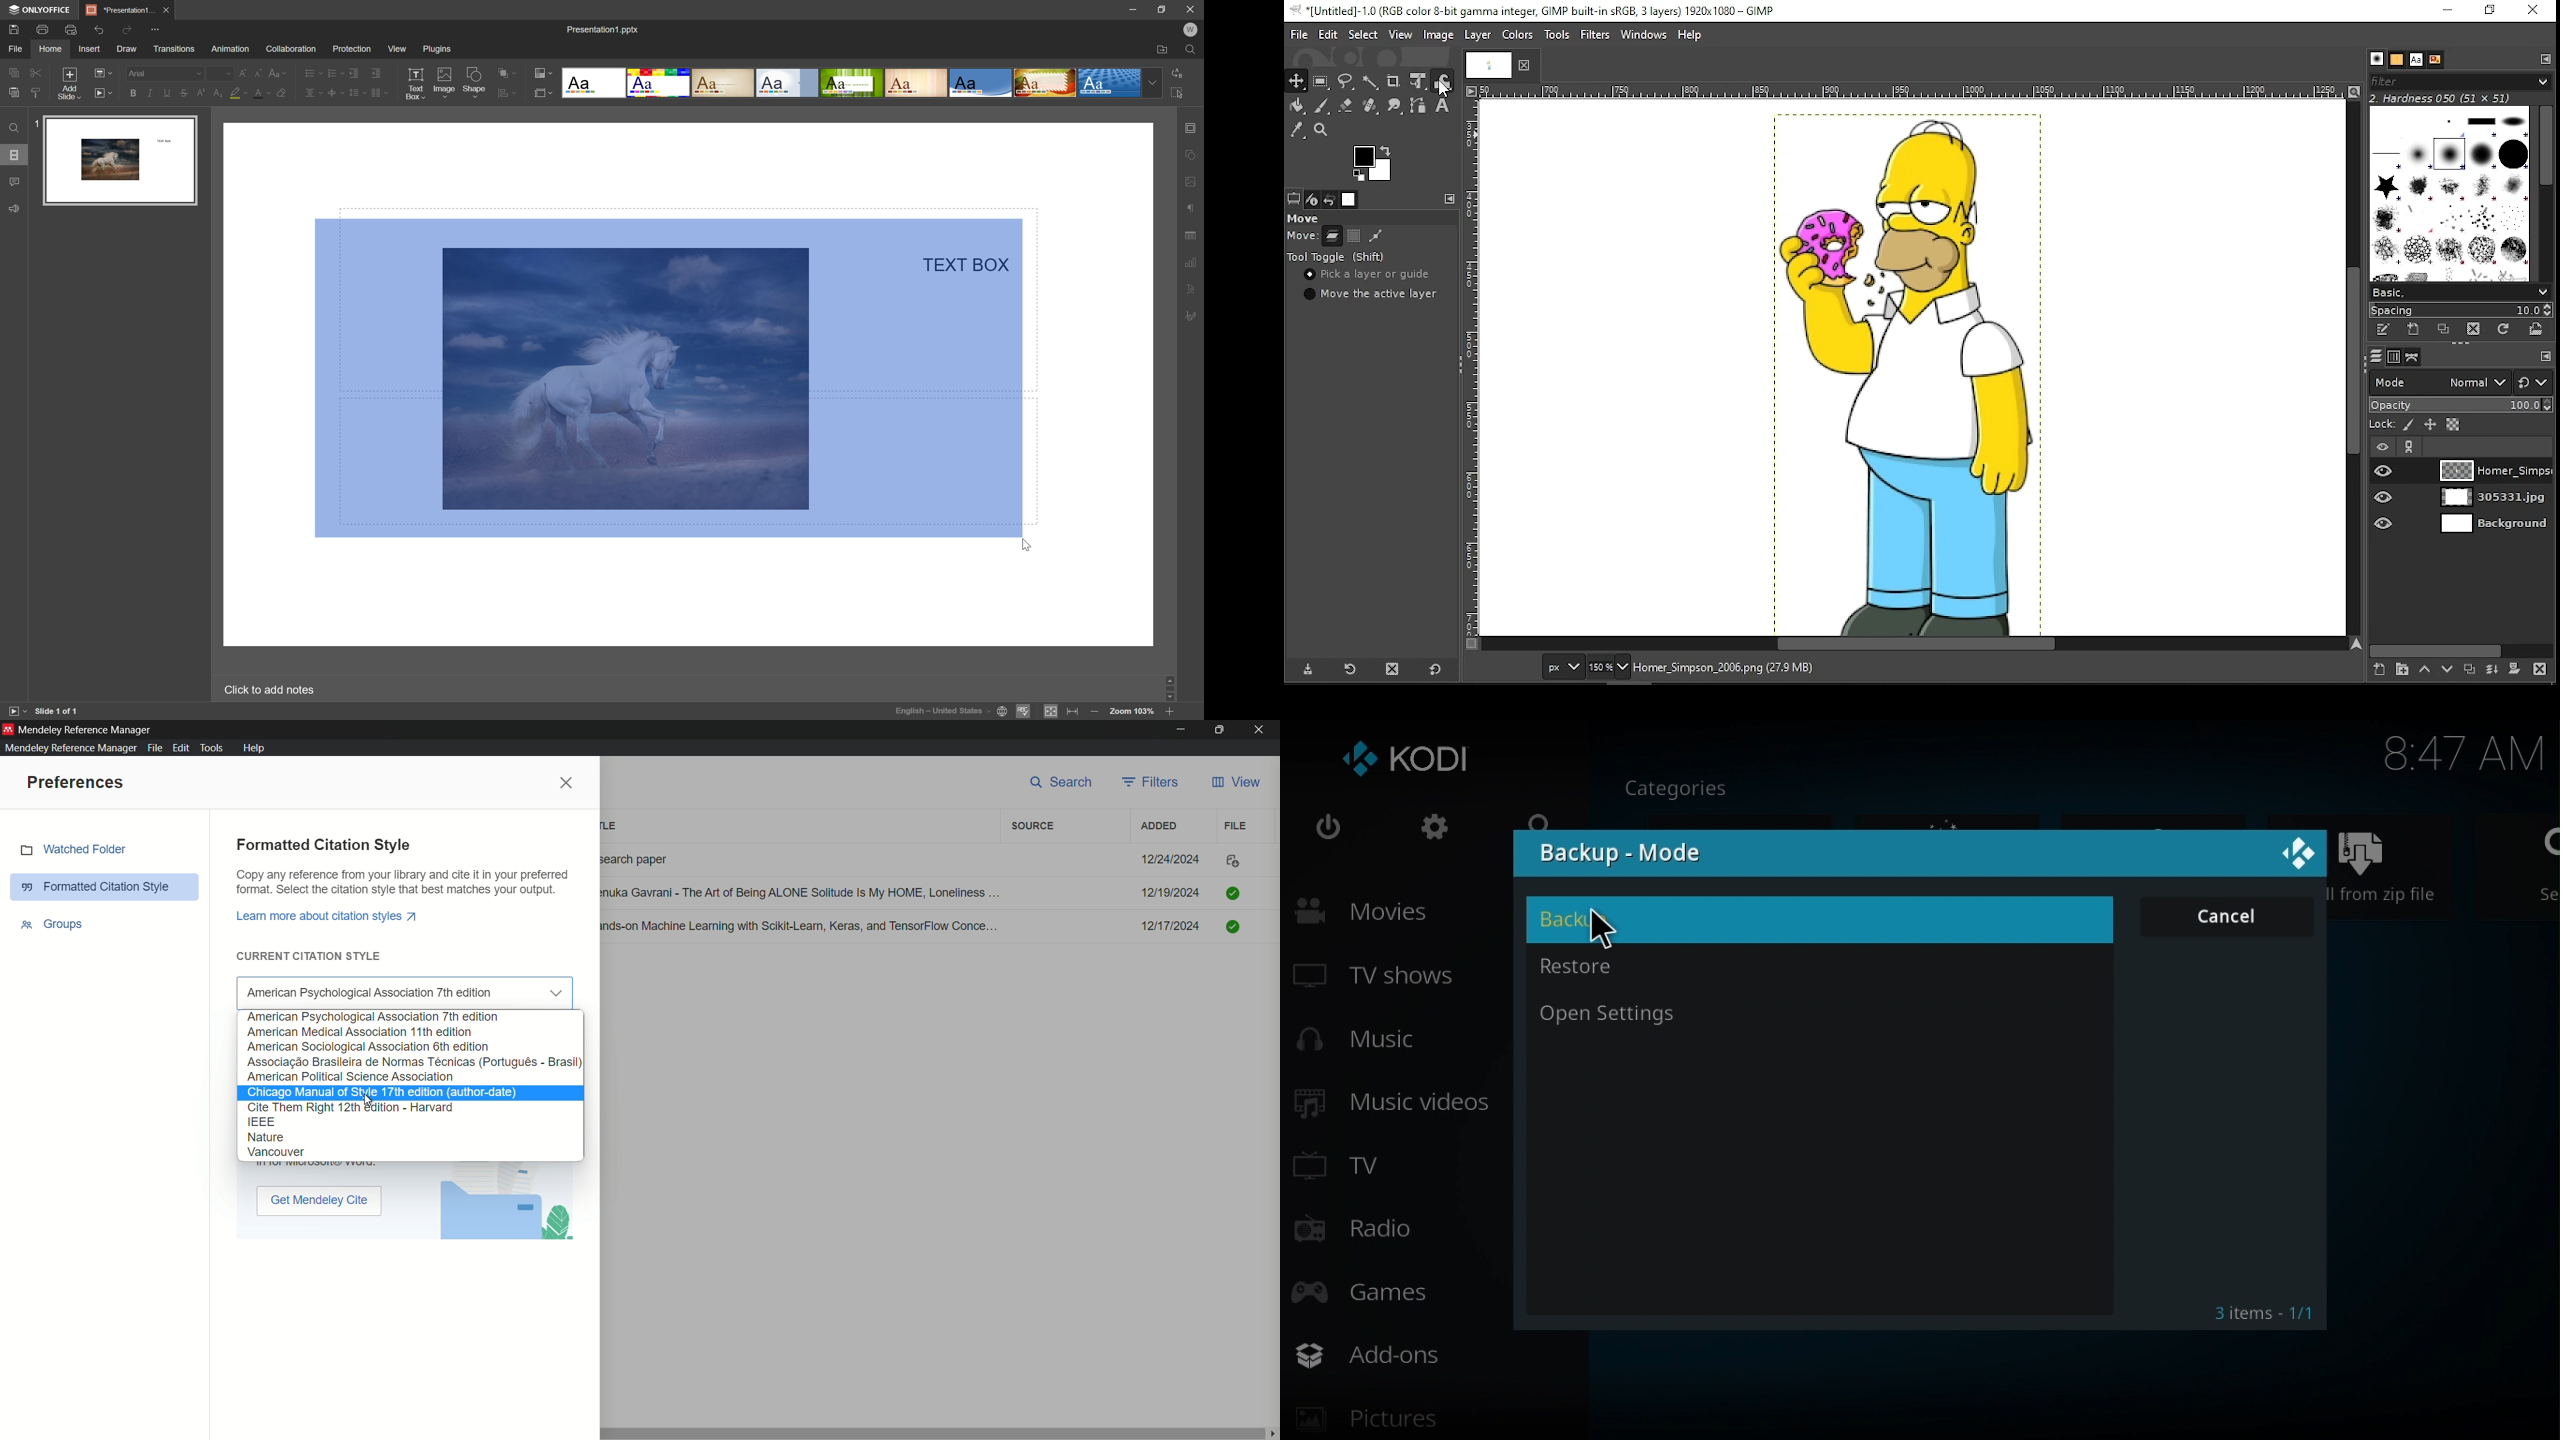 This screenshot has width=2576, height=1456. I want to click on layer mode, so click(2440, 382).